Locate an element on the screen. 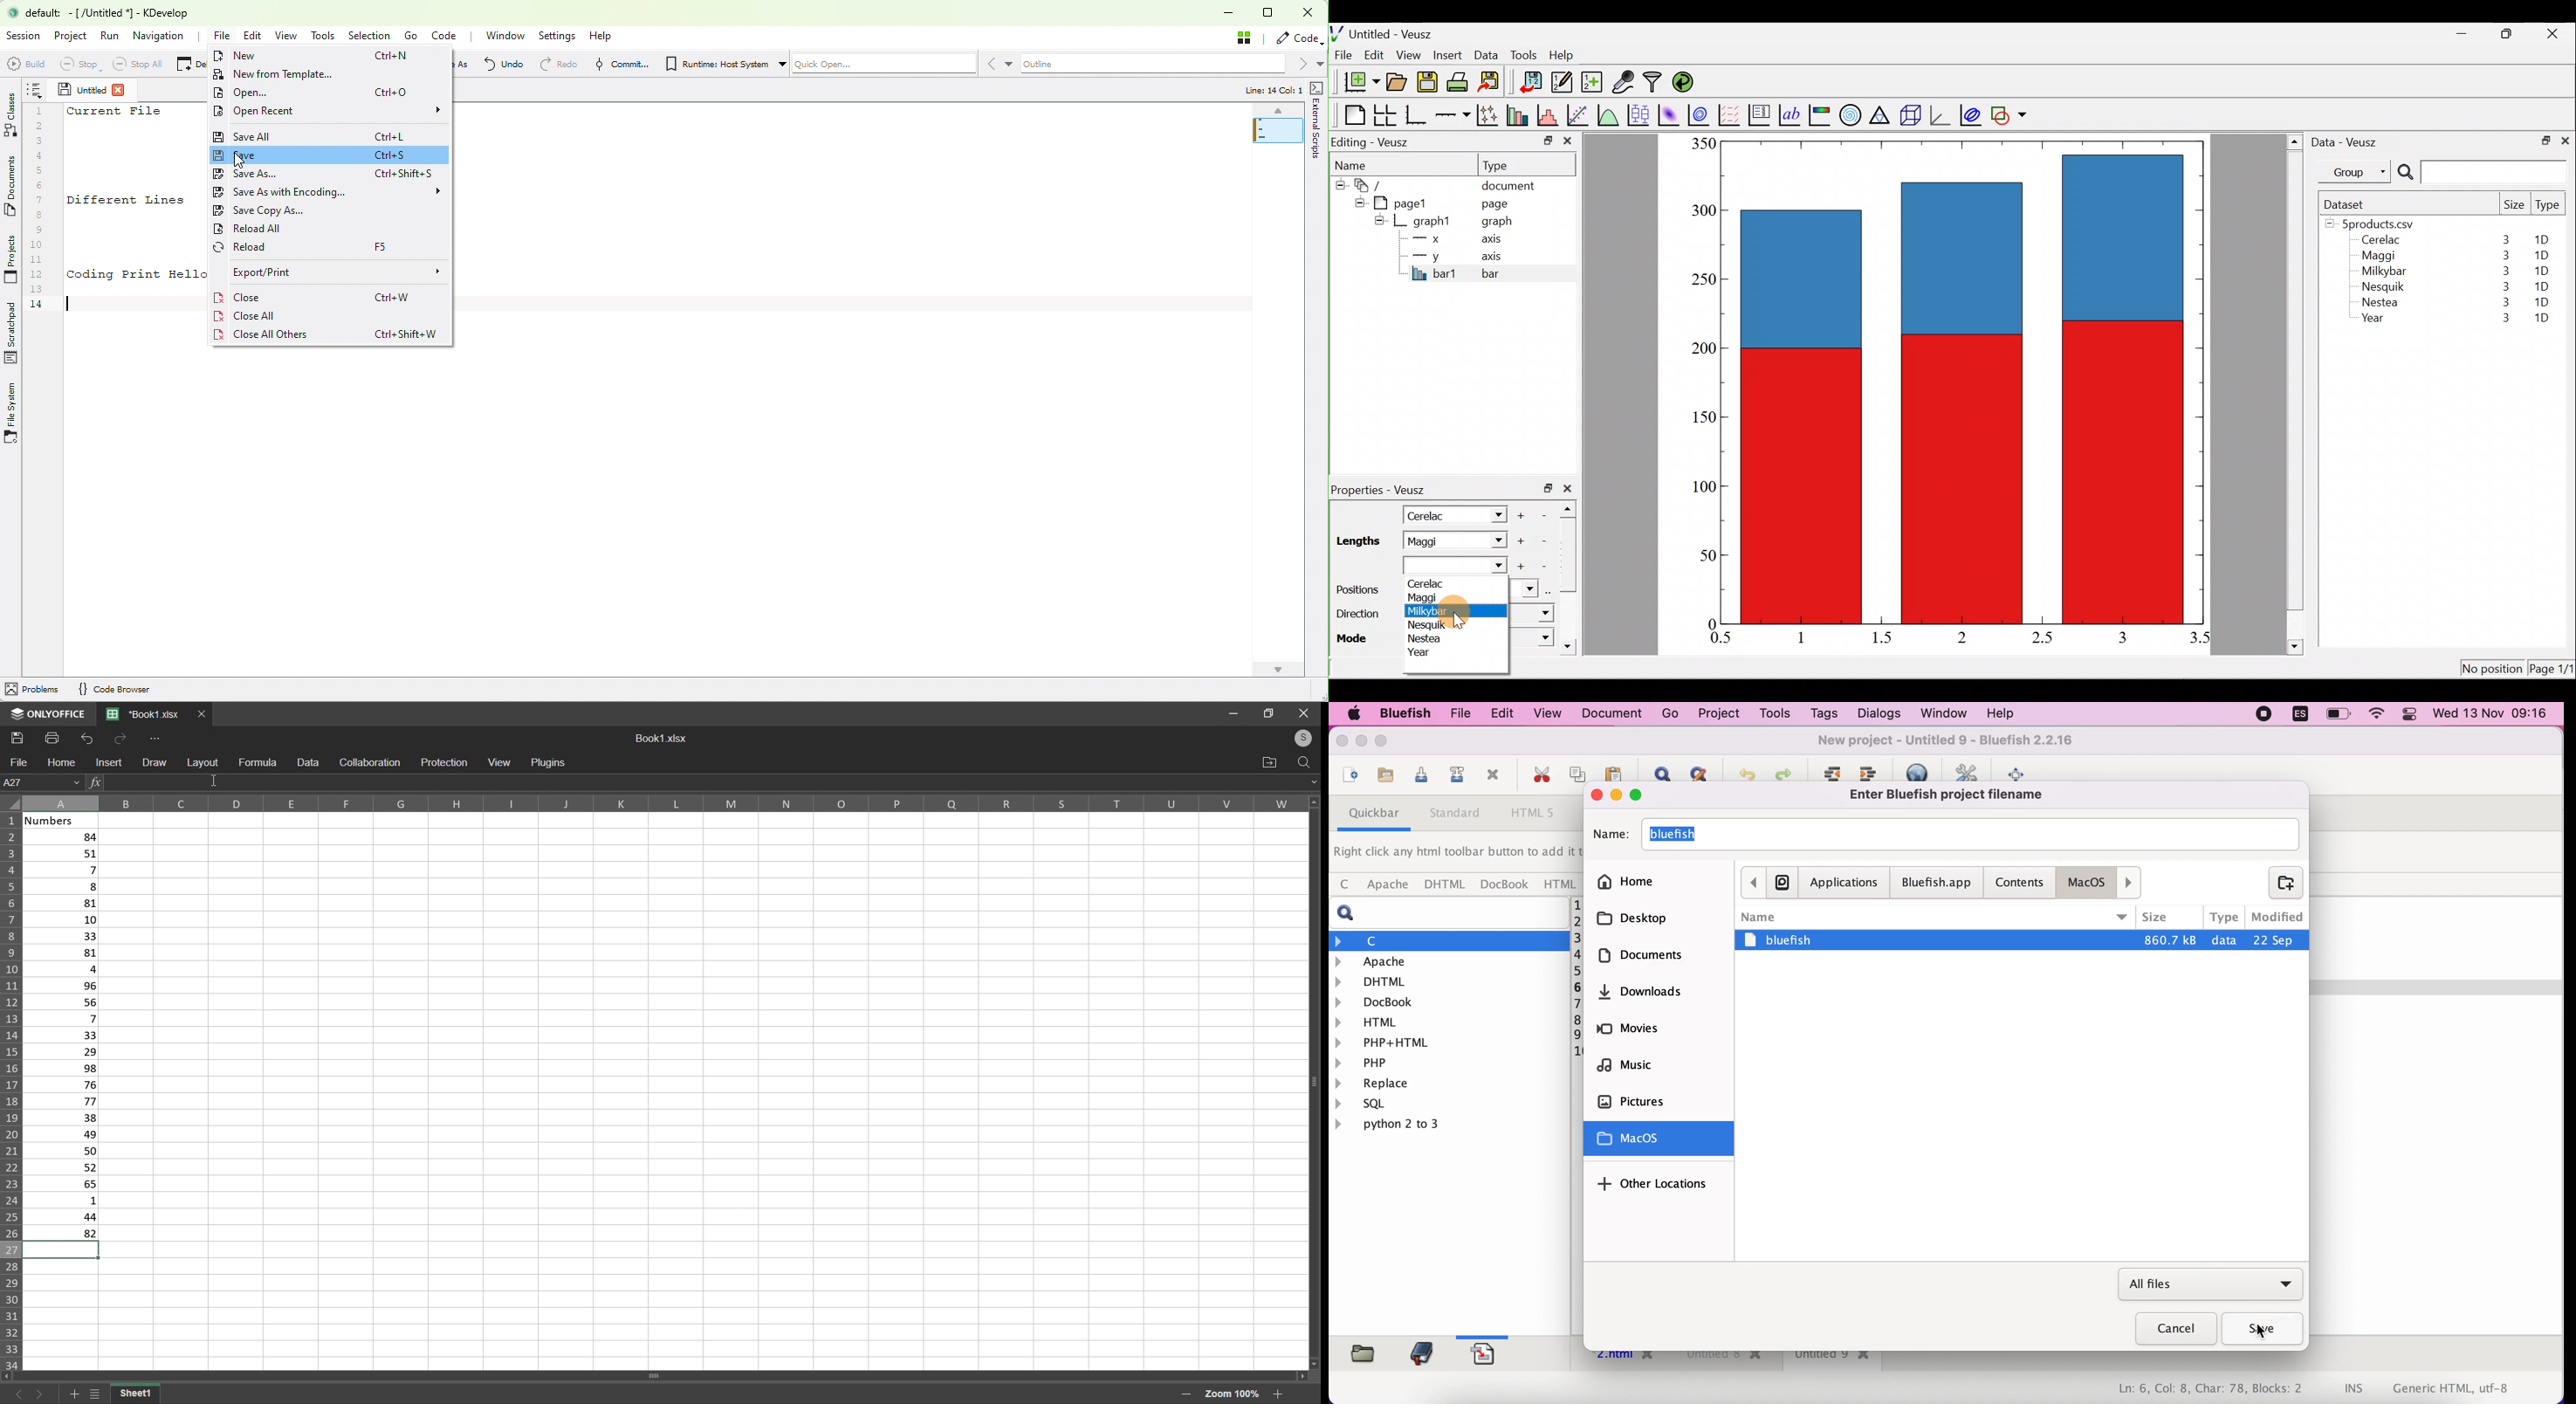 The width and height of the screenshot is (2576, 1428). quickbar is located at coordinates (1371, 816).